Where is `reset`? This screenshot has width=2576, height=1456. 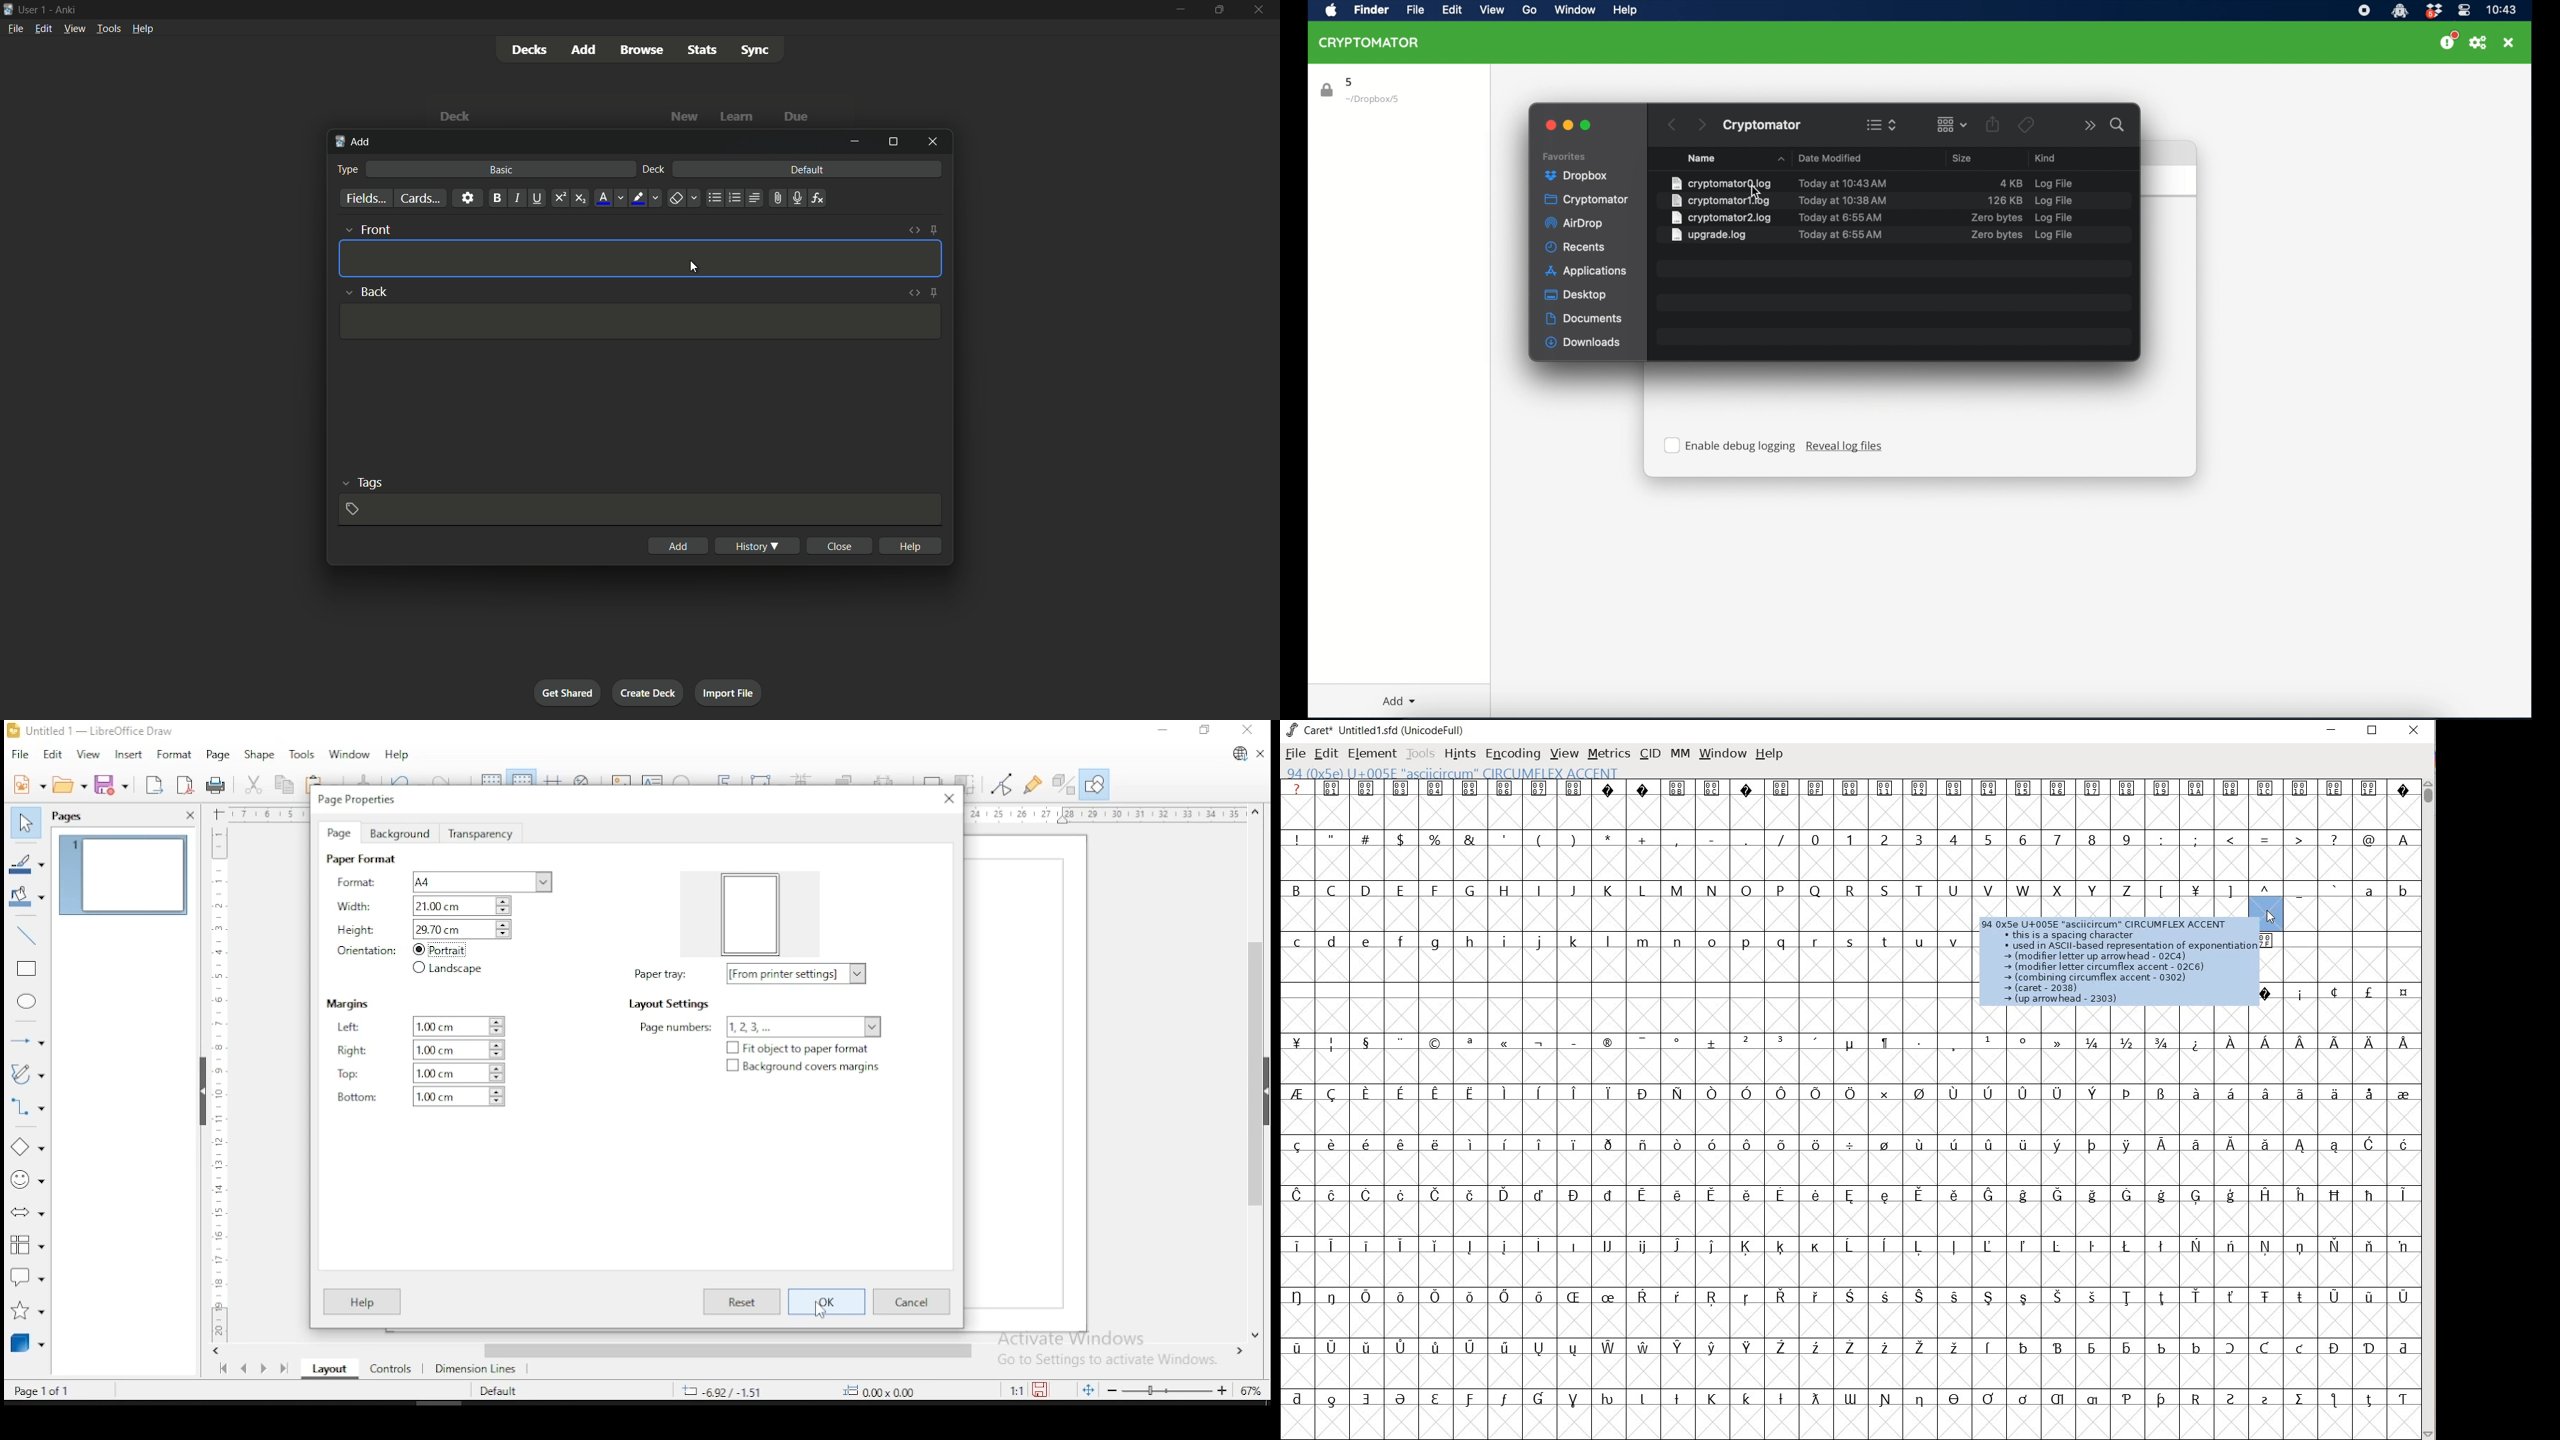 reset is located at coordinates (744, 1302).